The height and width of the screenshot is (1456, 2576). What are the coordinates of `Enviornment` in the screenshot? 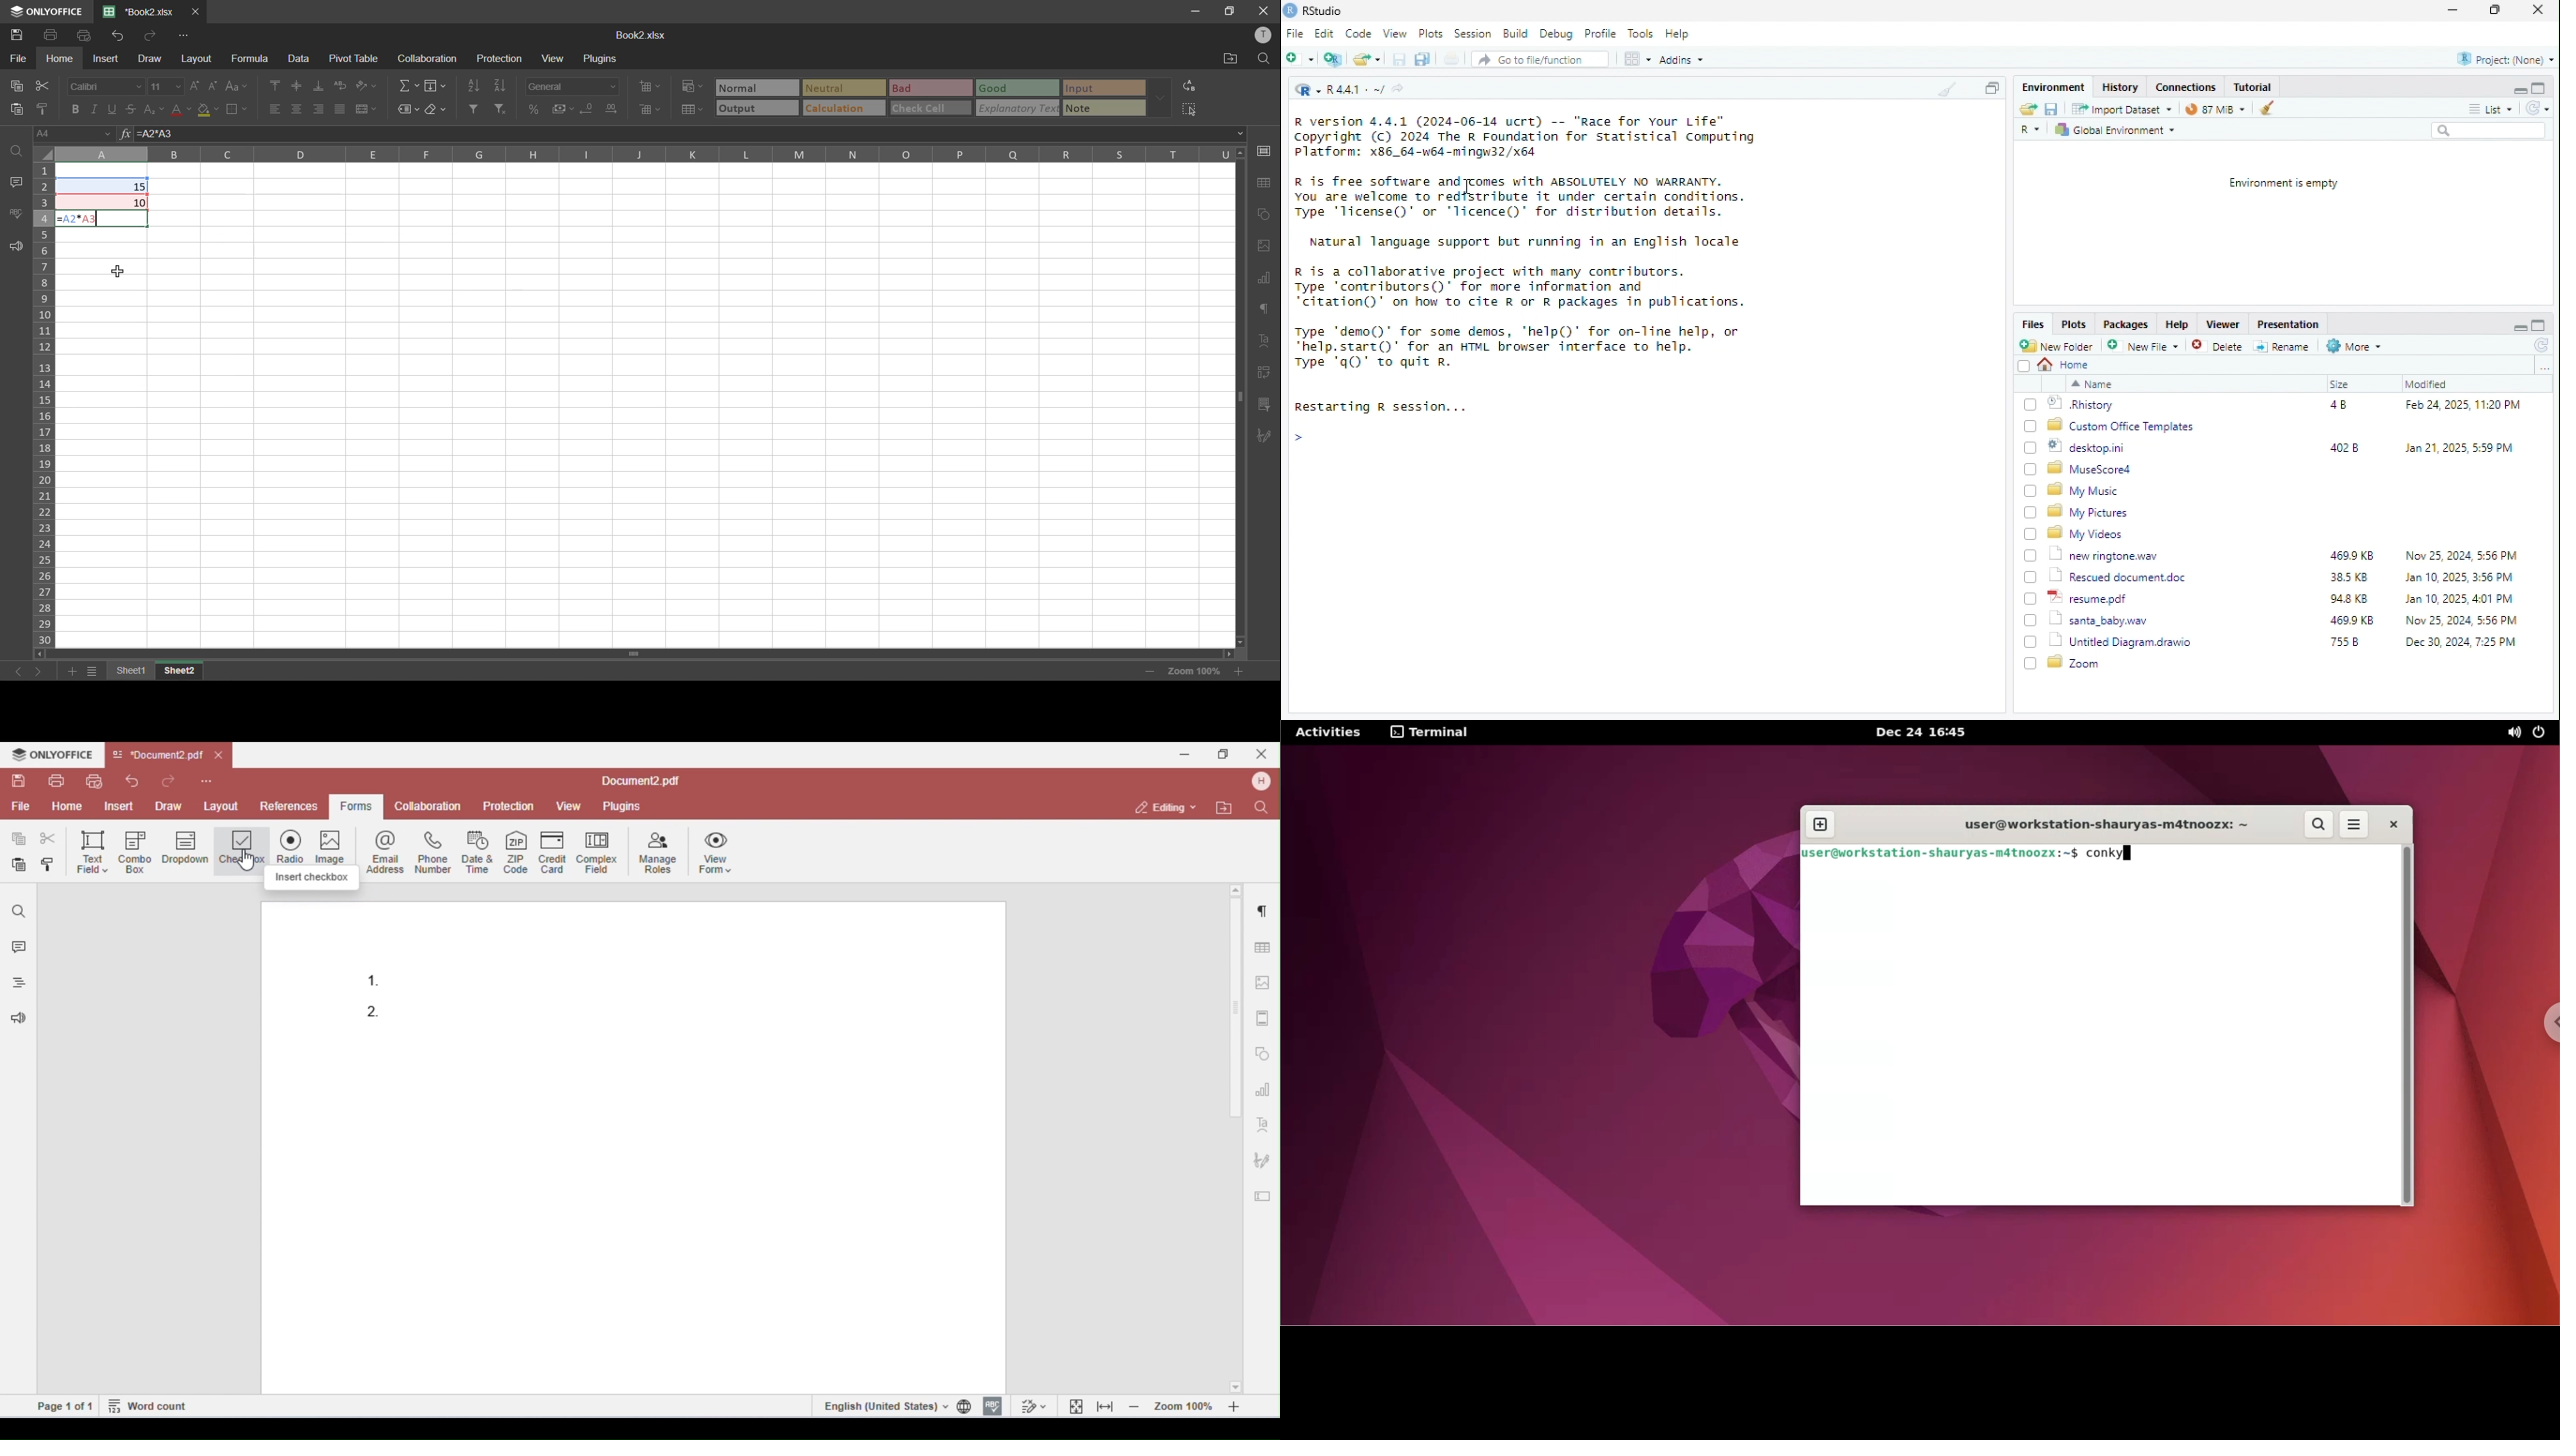 It's located at (2055, 87).